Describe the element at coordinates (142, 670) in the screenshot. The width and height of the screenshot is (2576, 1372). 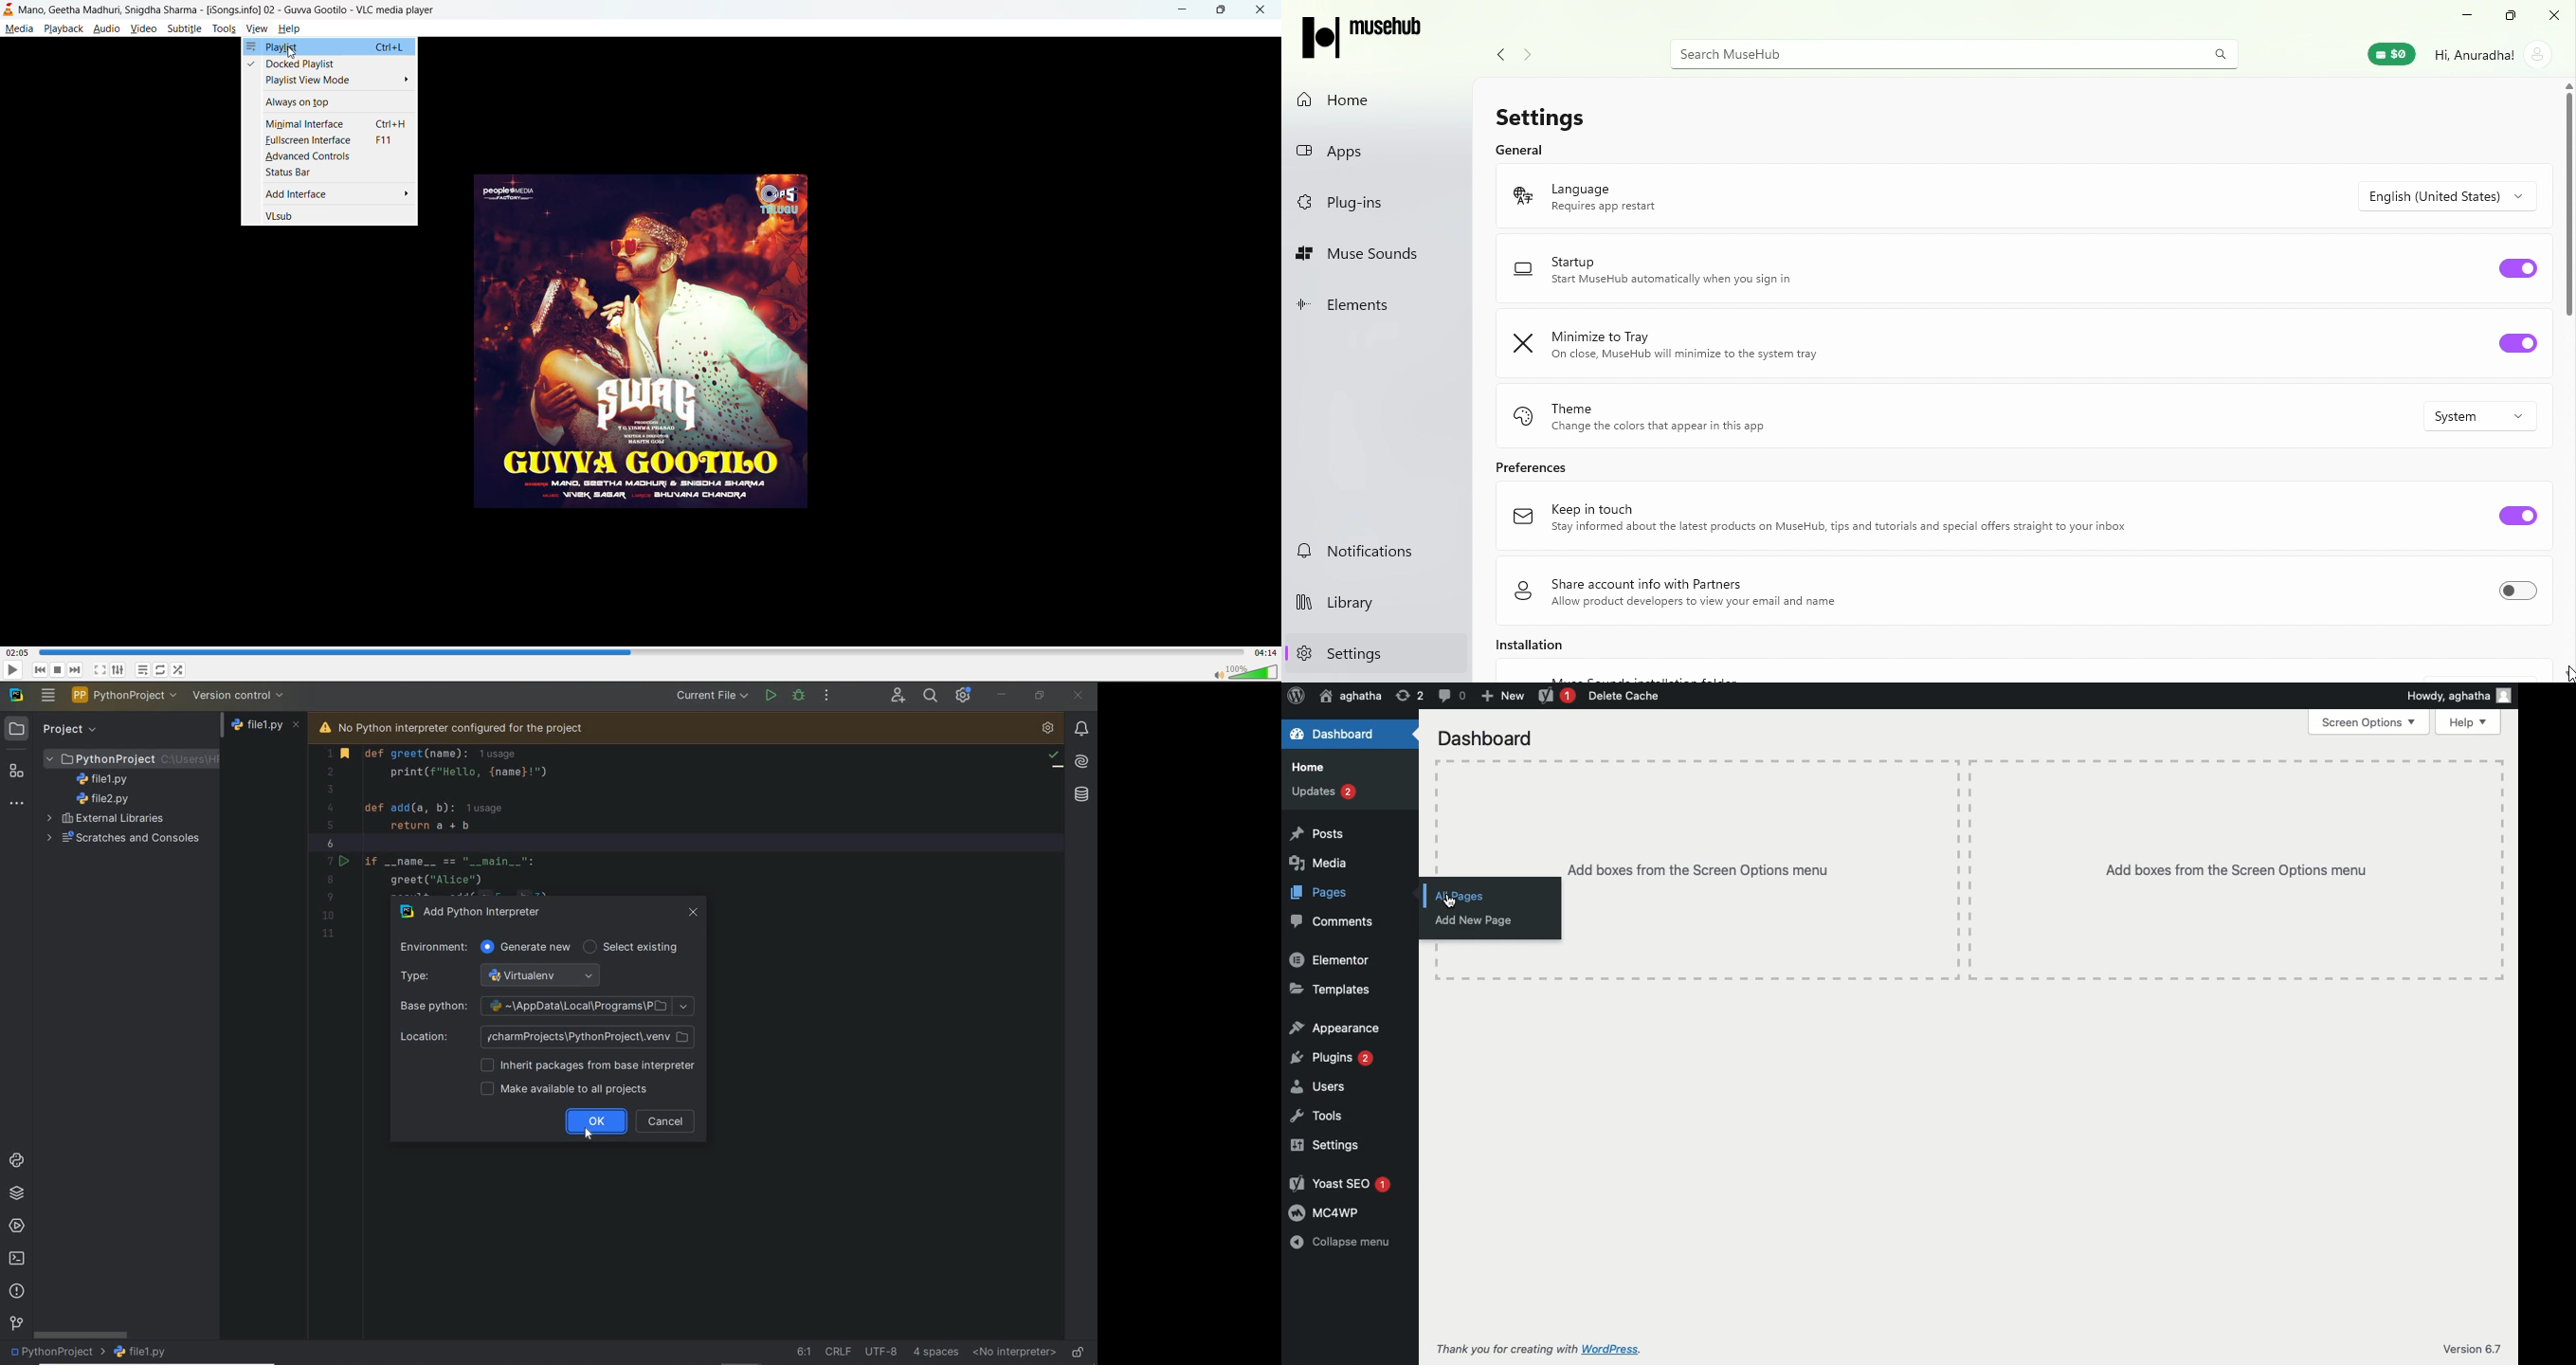
I see `toggle playlist` at that location.